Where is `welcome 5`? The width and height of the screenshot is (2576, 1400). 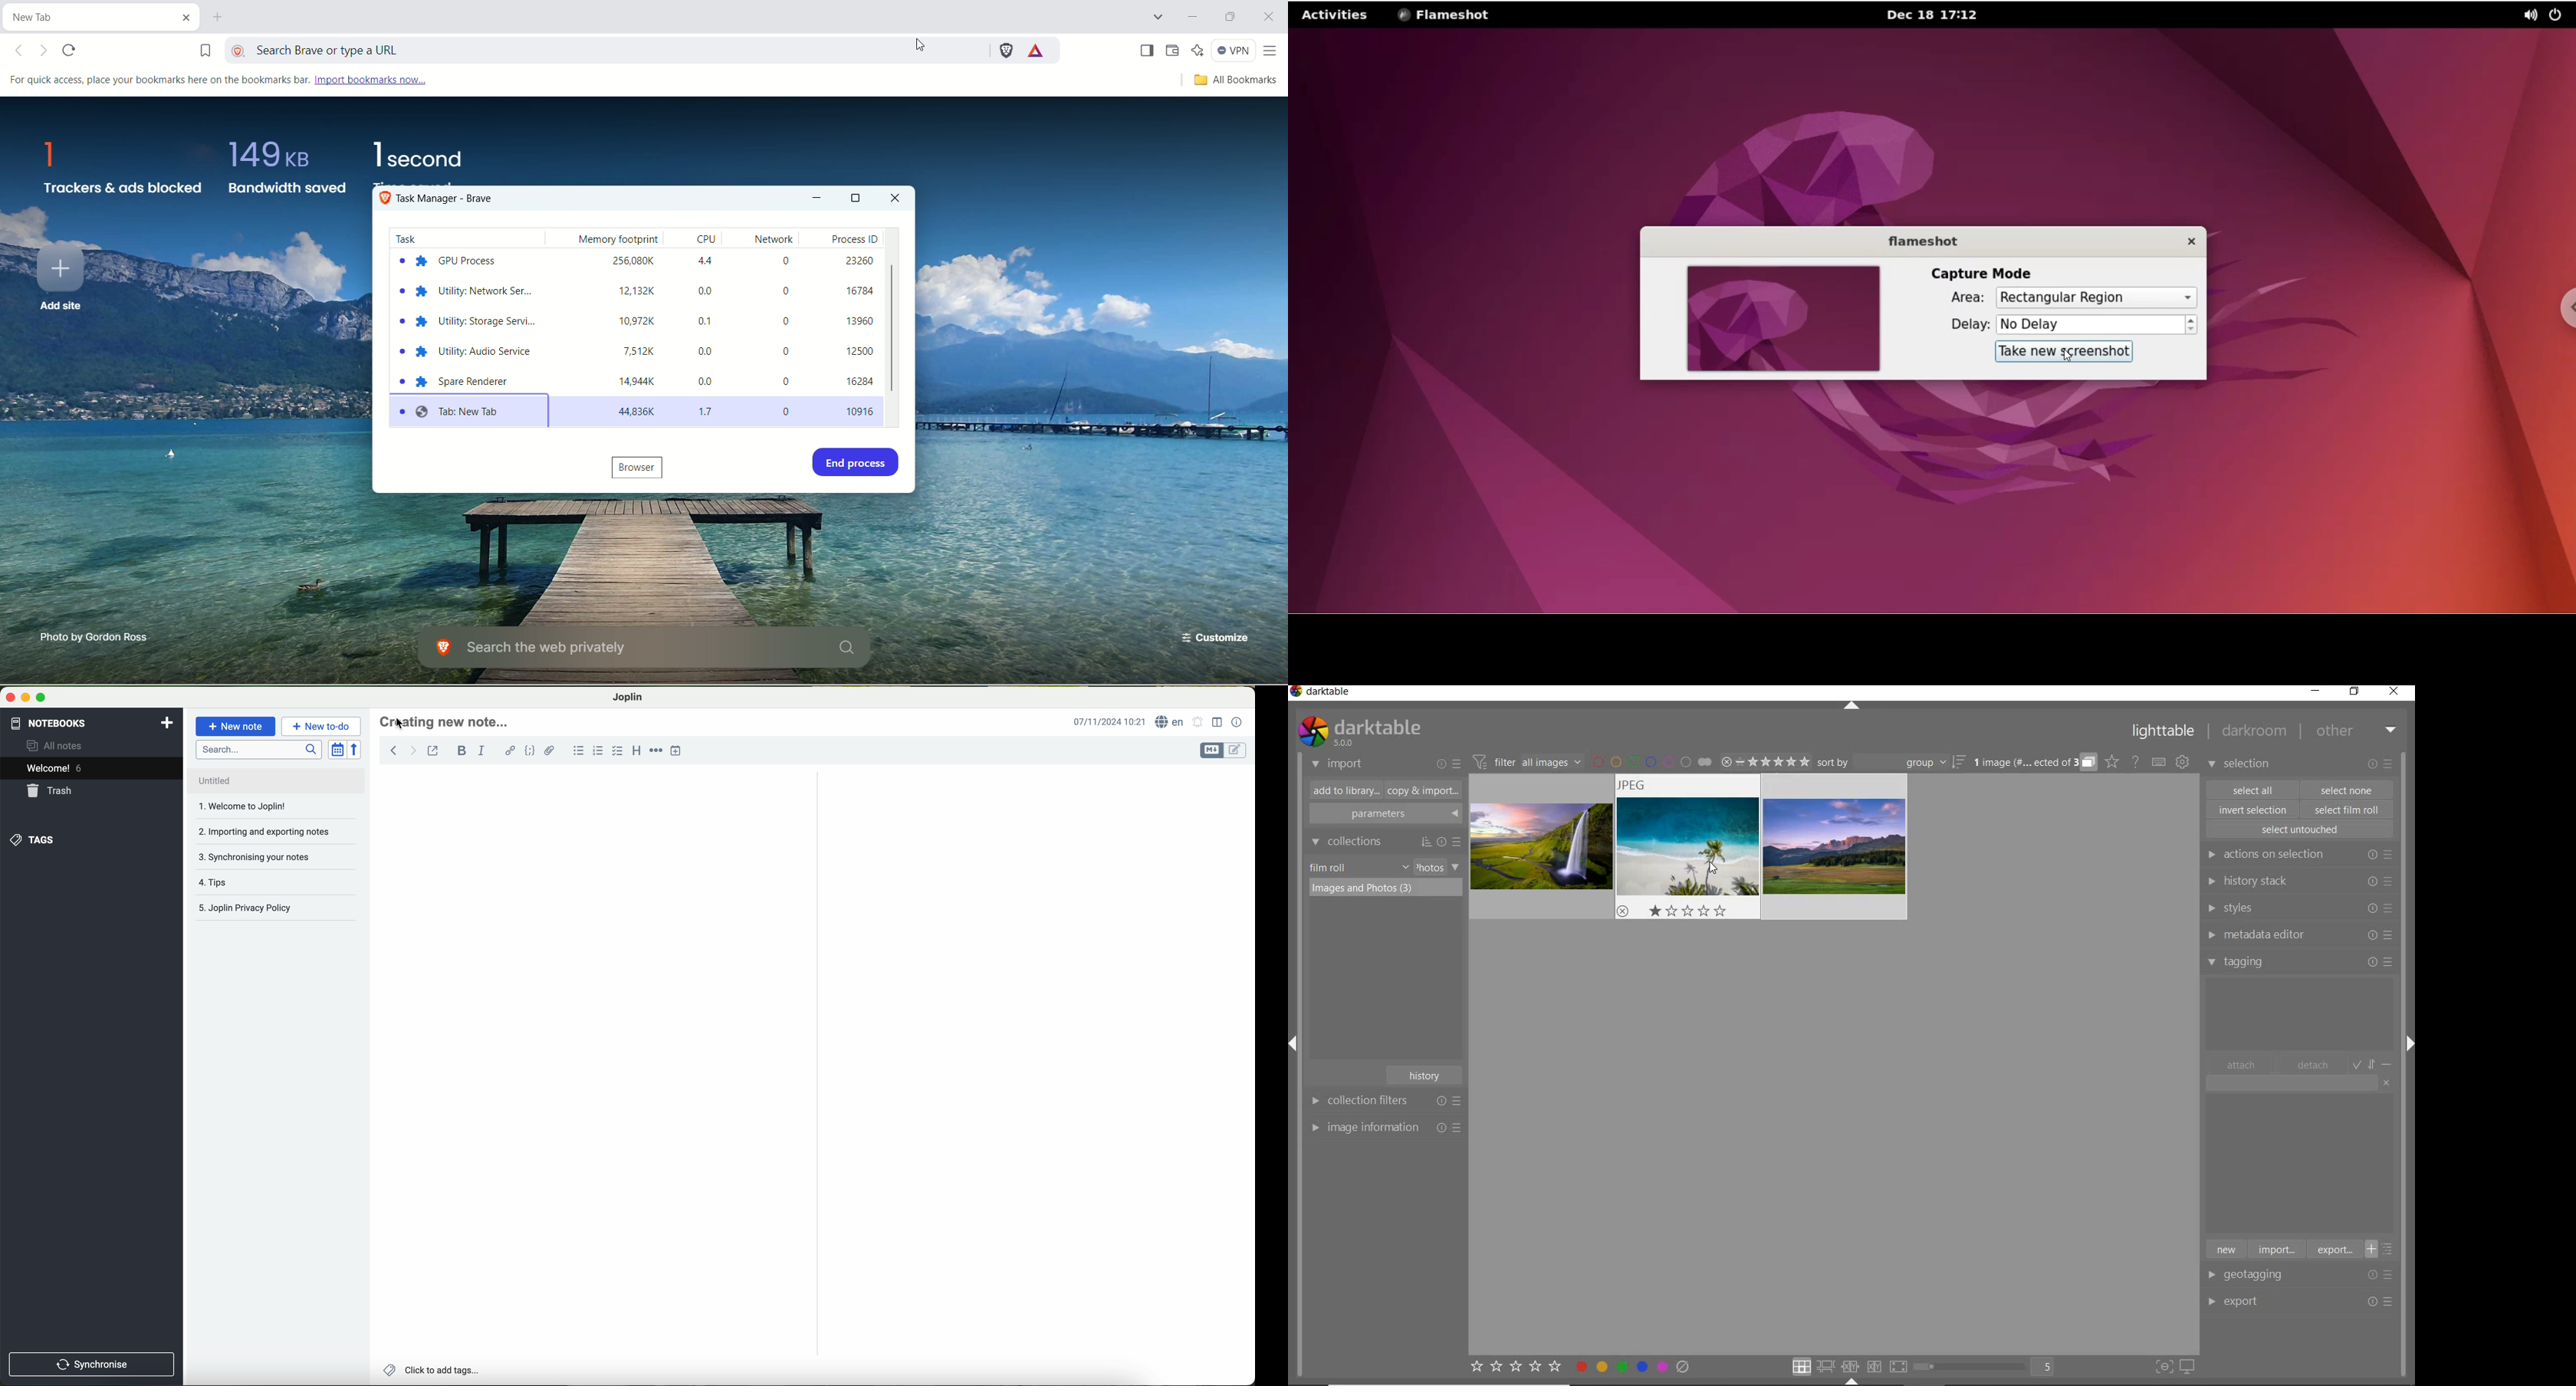 welcome 5 is located at coordinates (55, 768).